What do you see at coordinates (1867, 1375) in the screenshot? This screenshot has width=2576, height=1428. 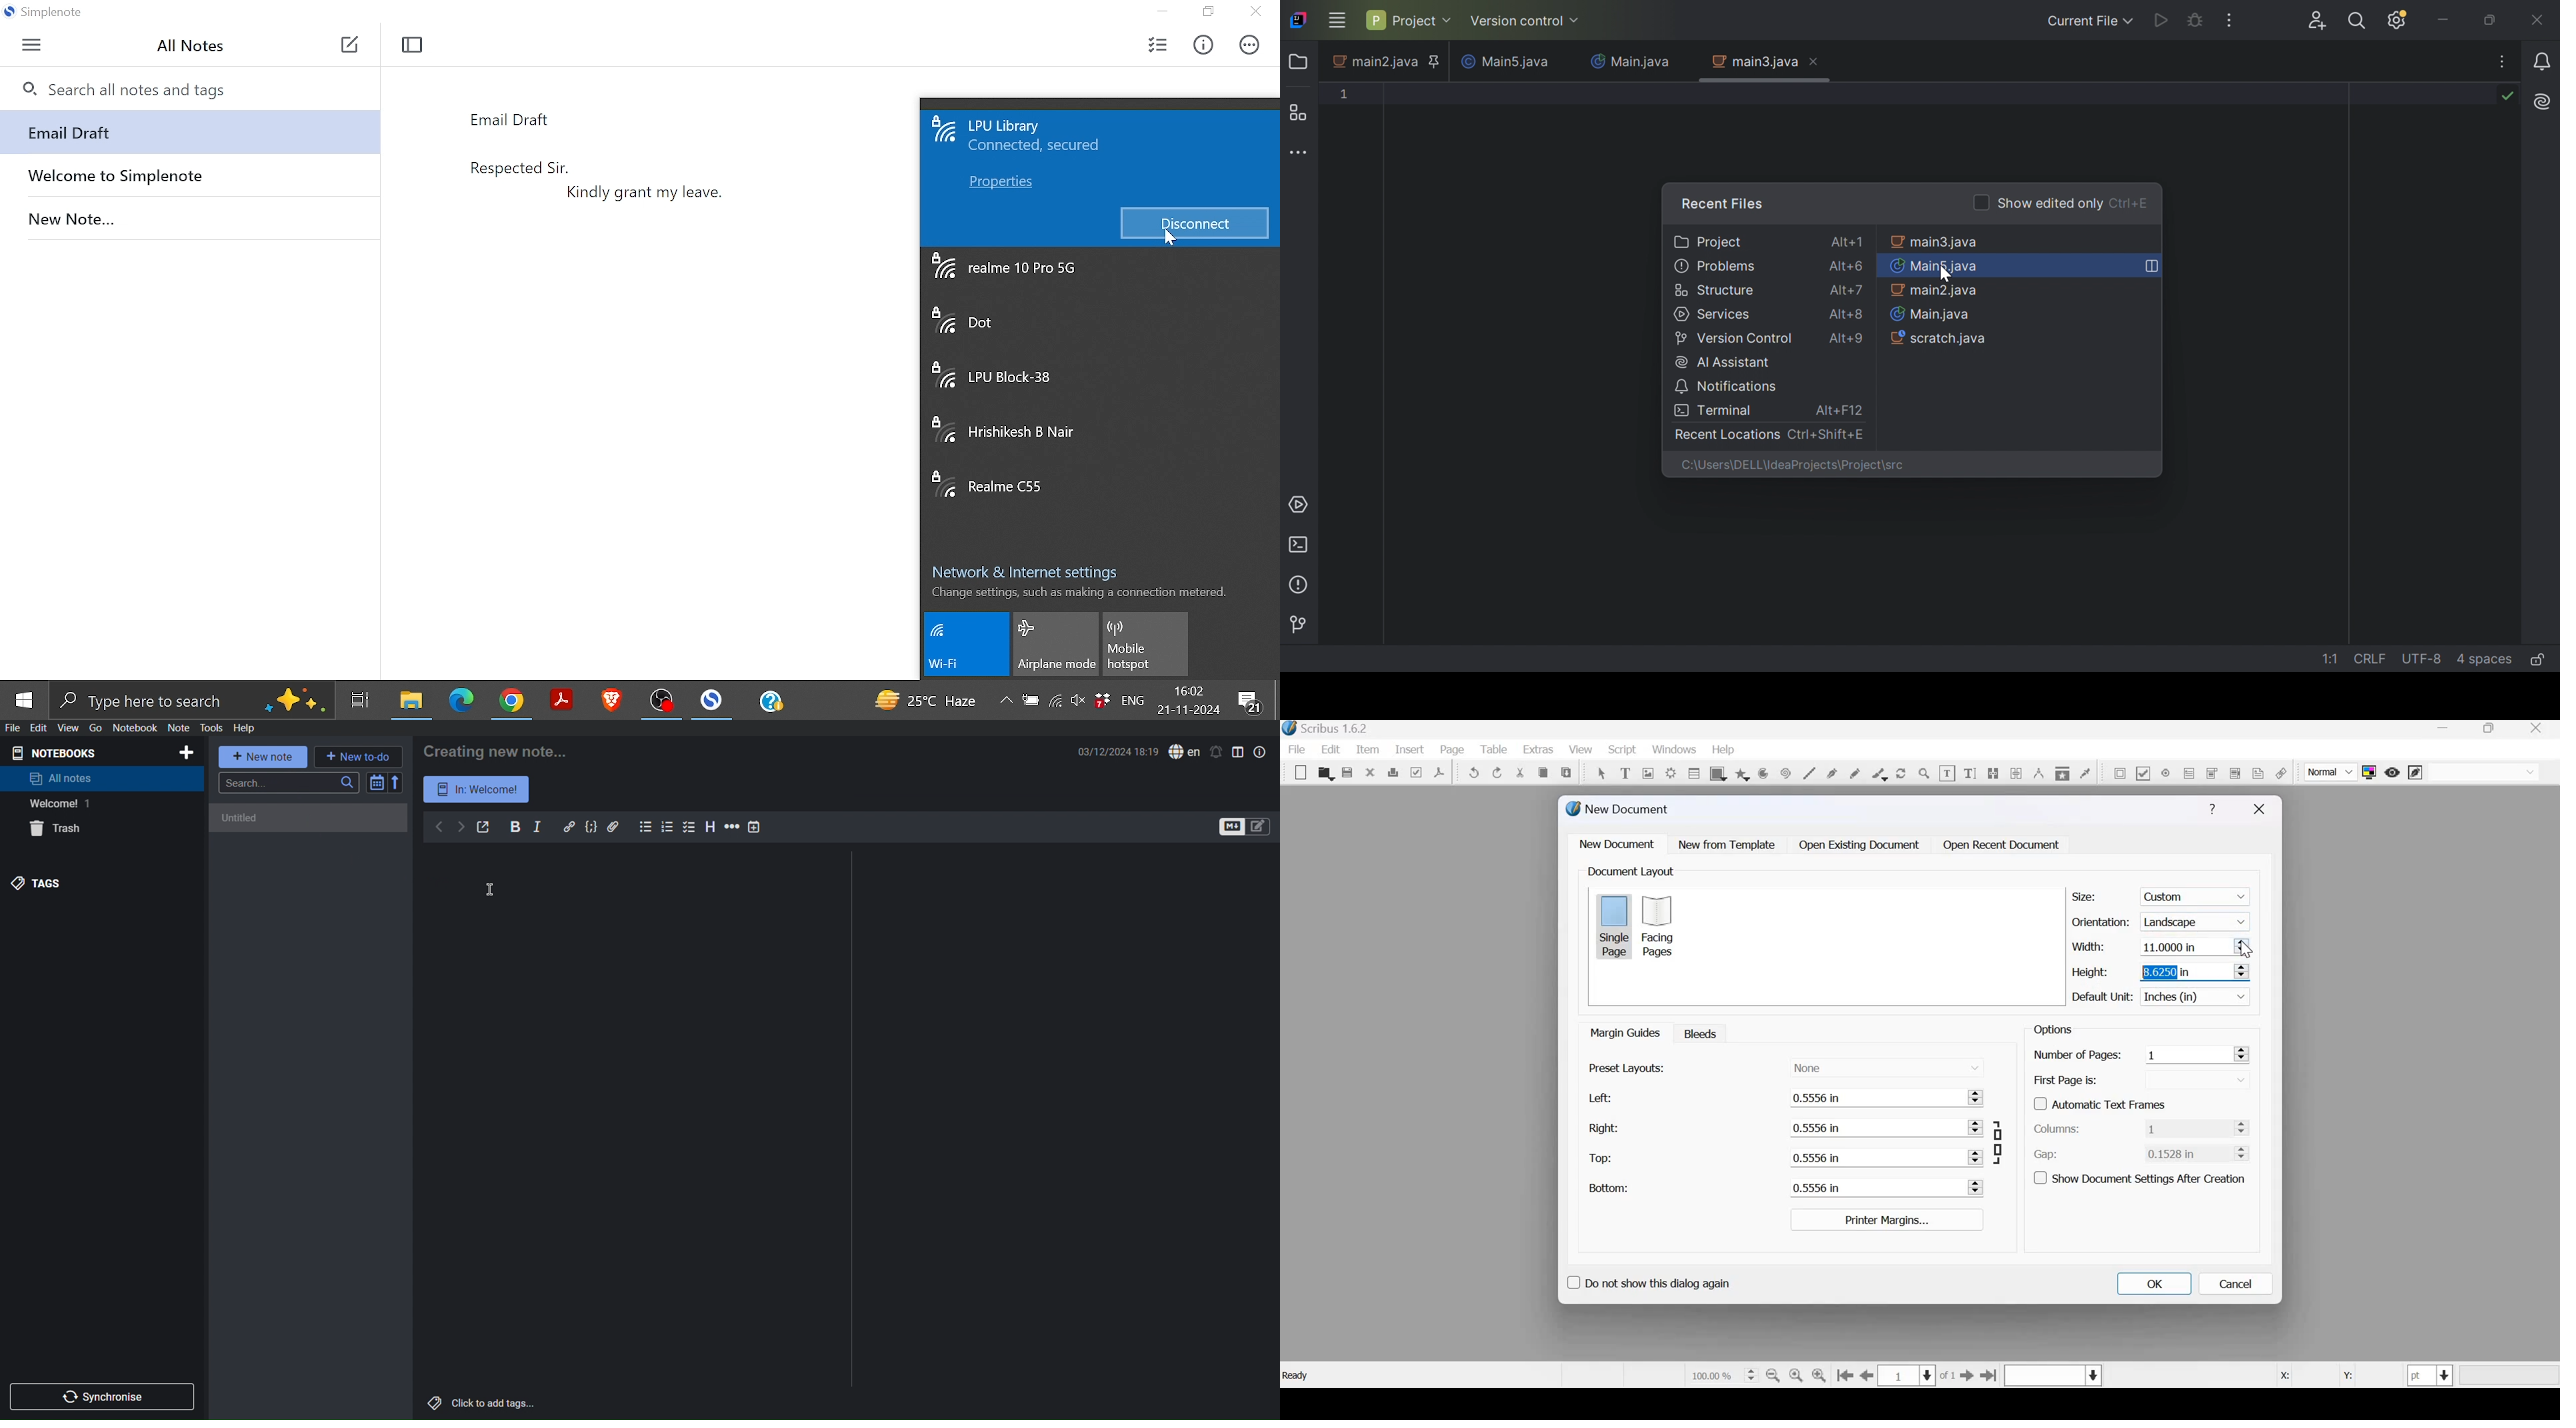 I see `go to the previous page` at bounding box center [1867, 1375].